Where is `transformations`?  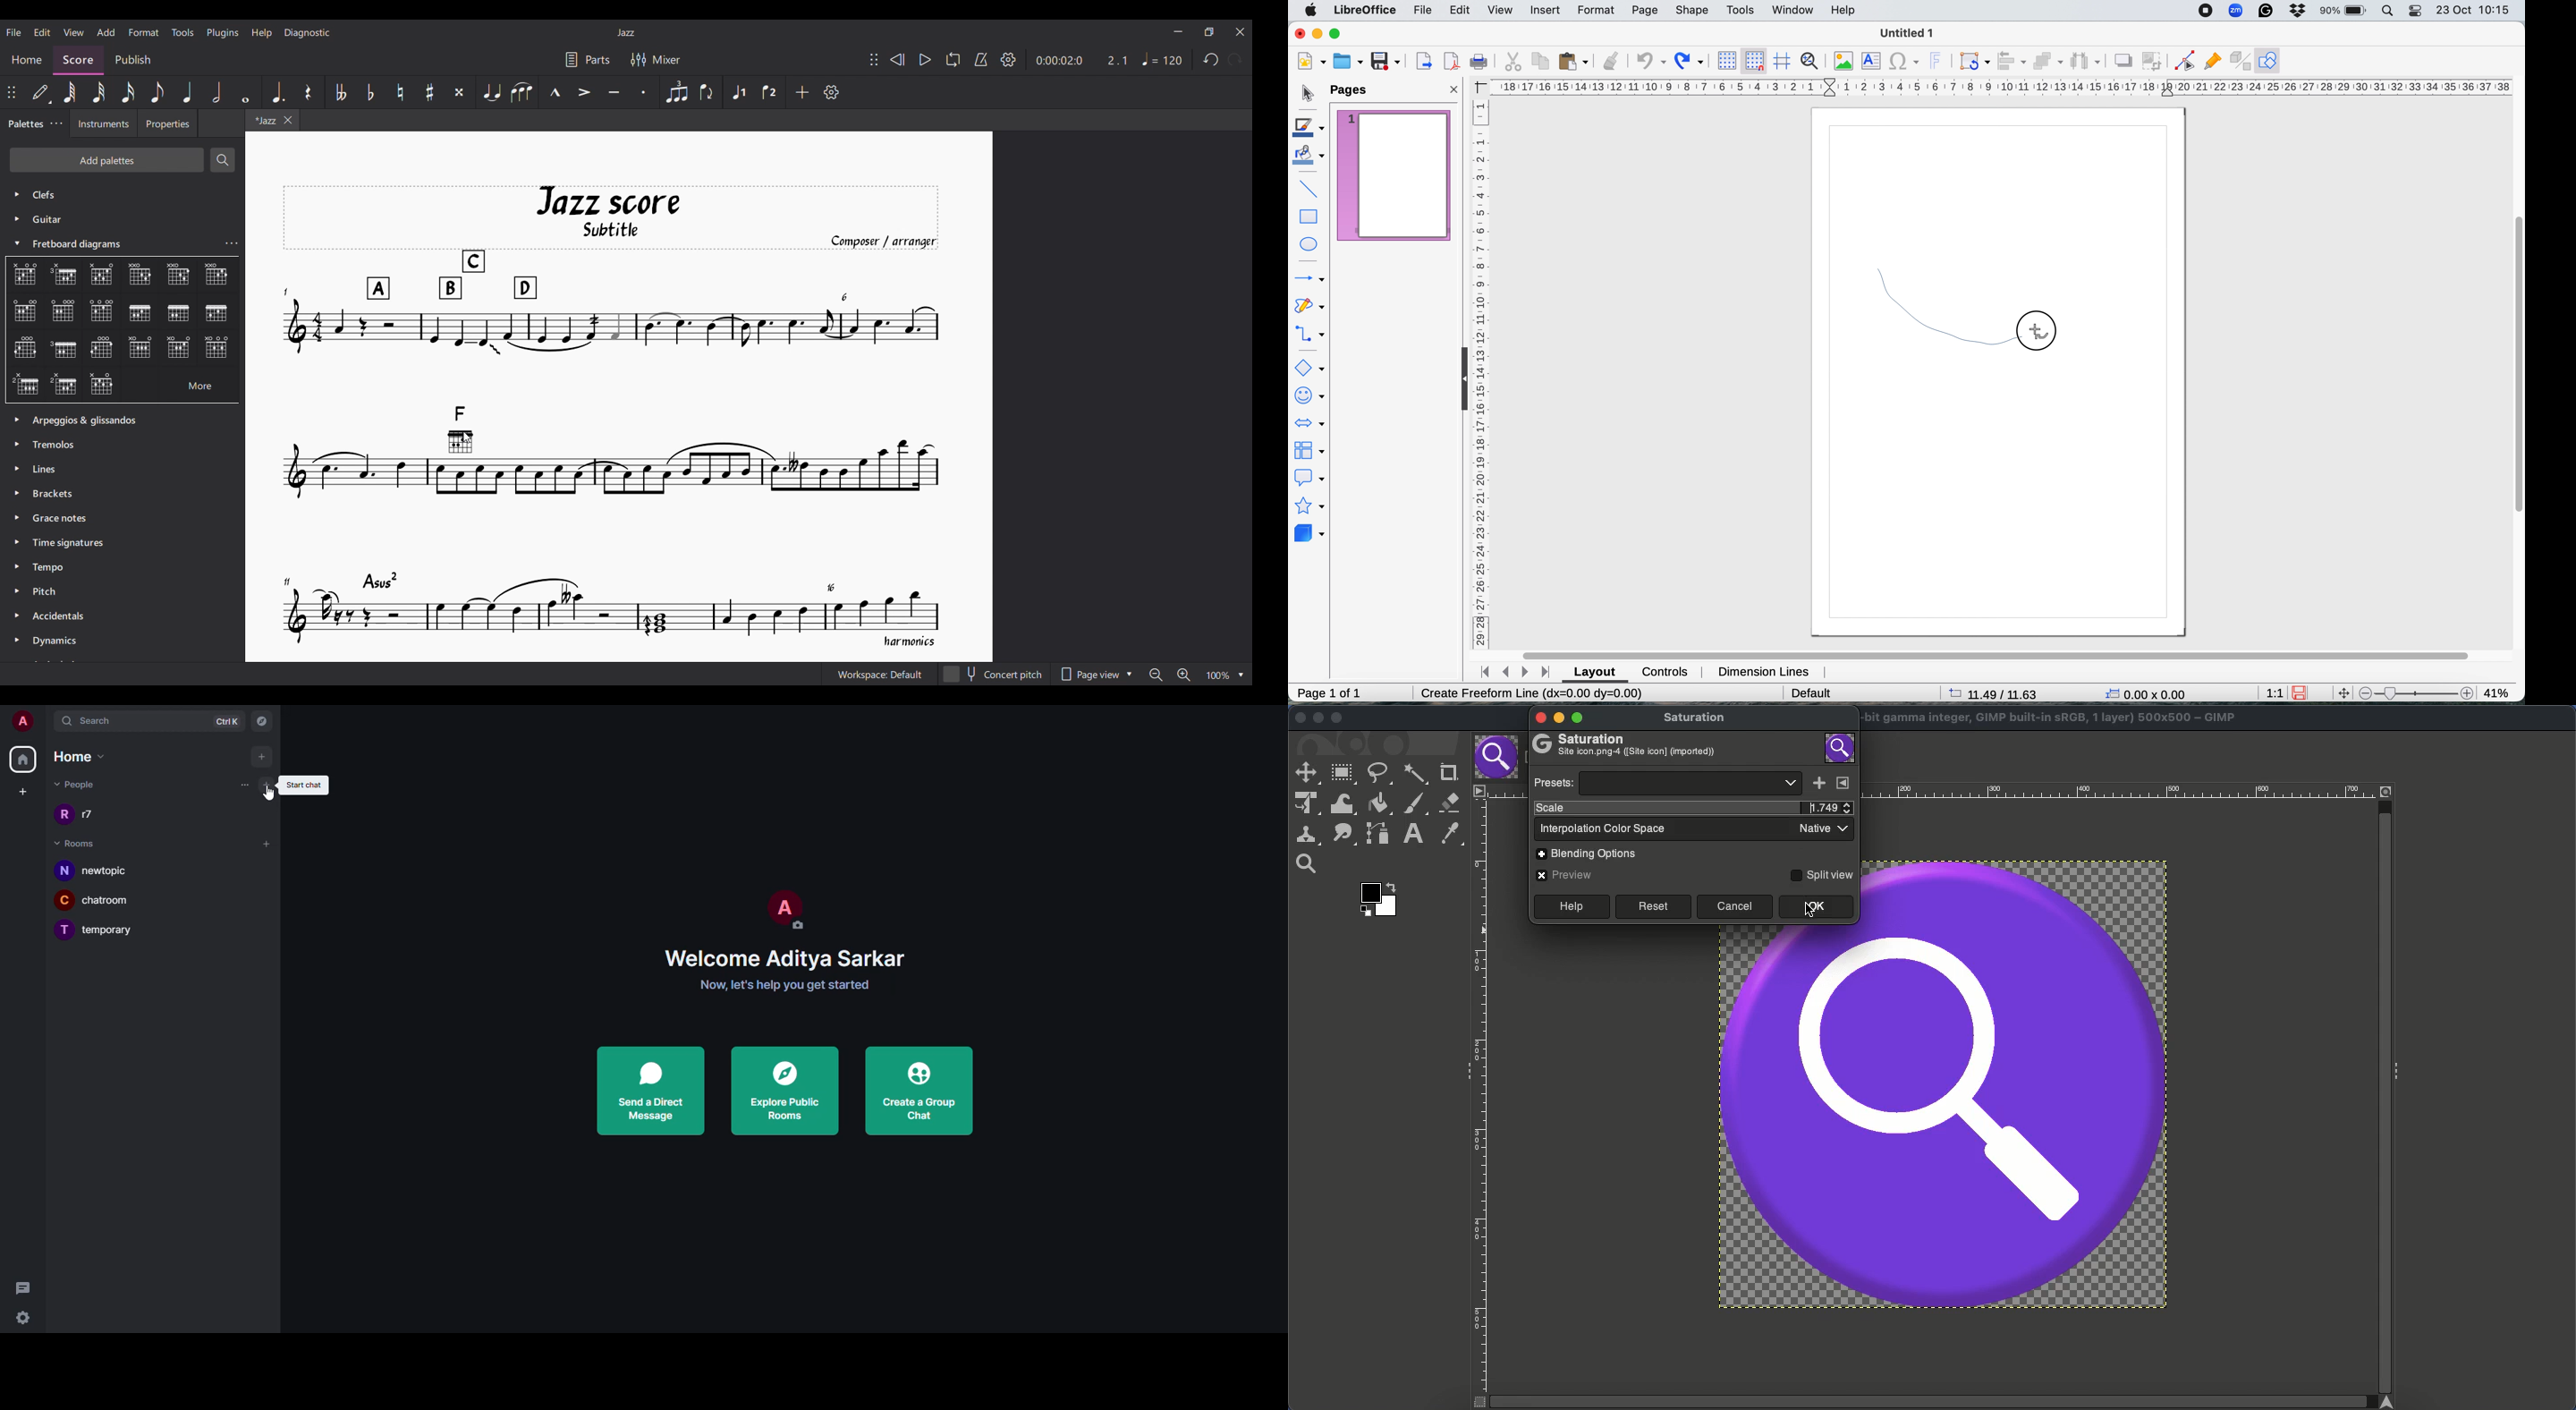
transformations is located at coordinates (1974, 62).